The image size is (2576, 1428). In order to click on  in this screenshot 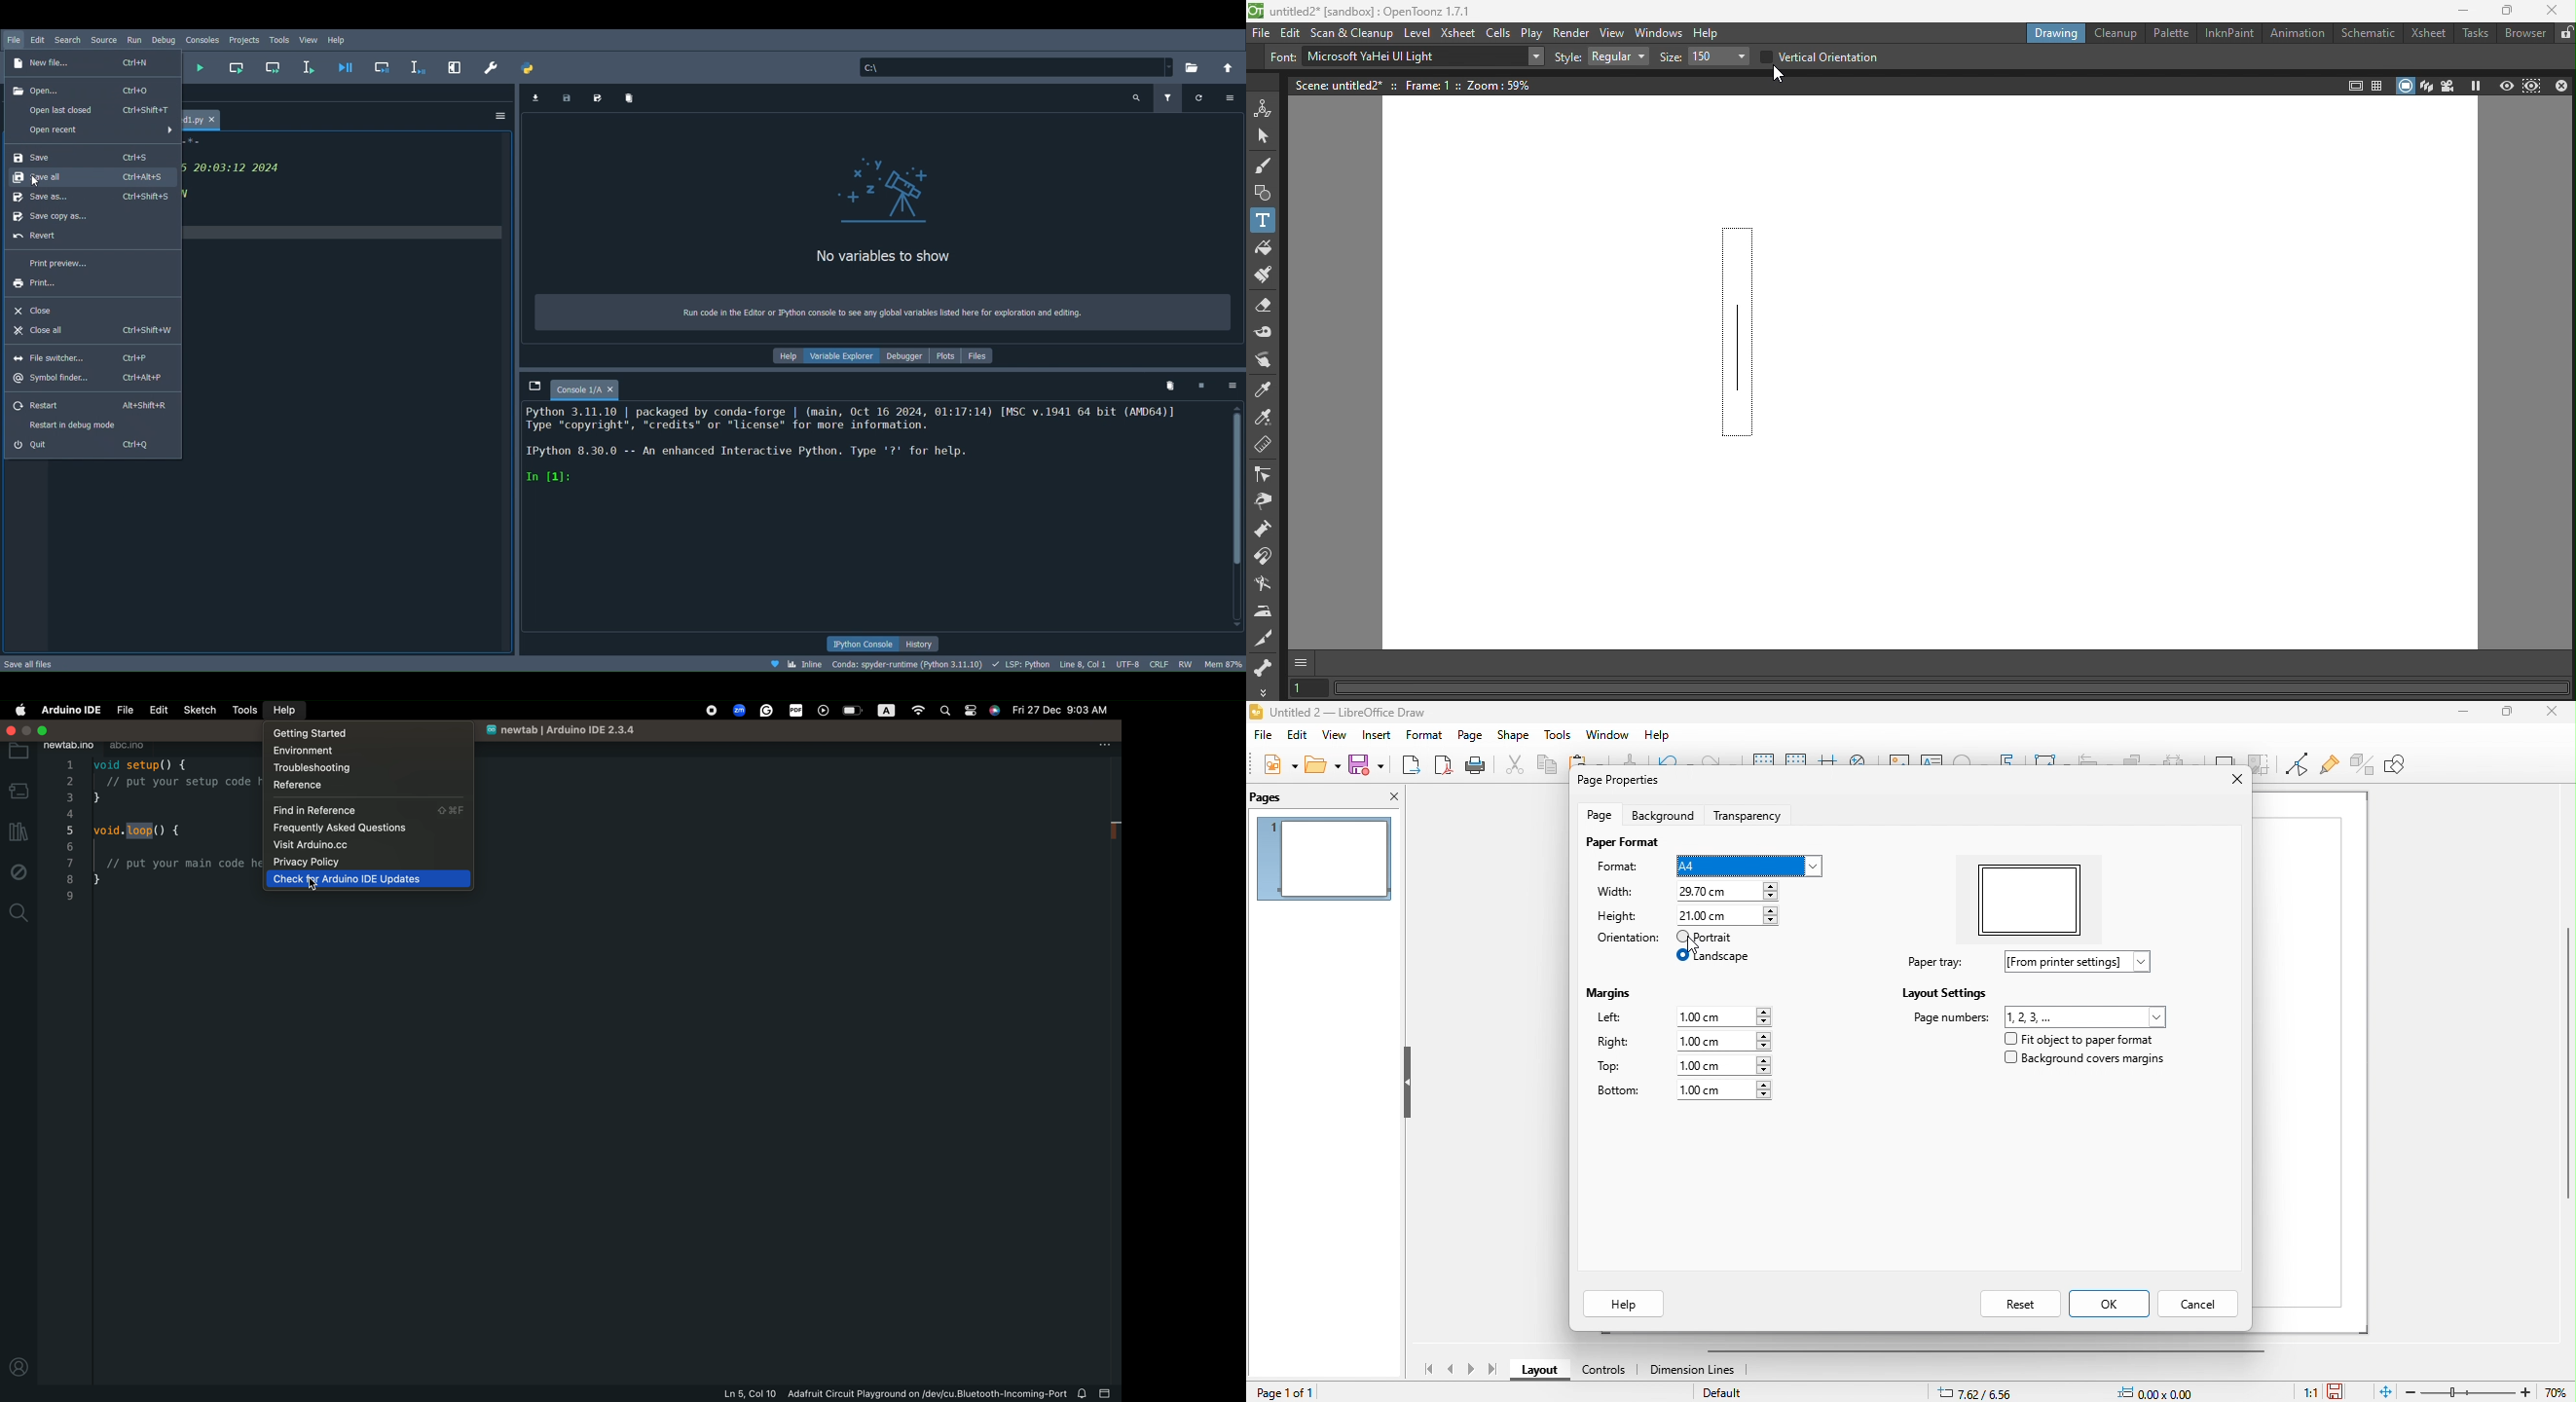, I will do `click(384, 69)`.